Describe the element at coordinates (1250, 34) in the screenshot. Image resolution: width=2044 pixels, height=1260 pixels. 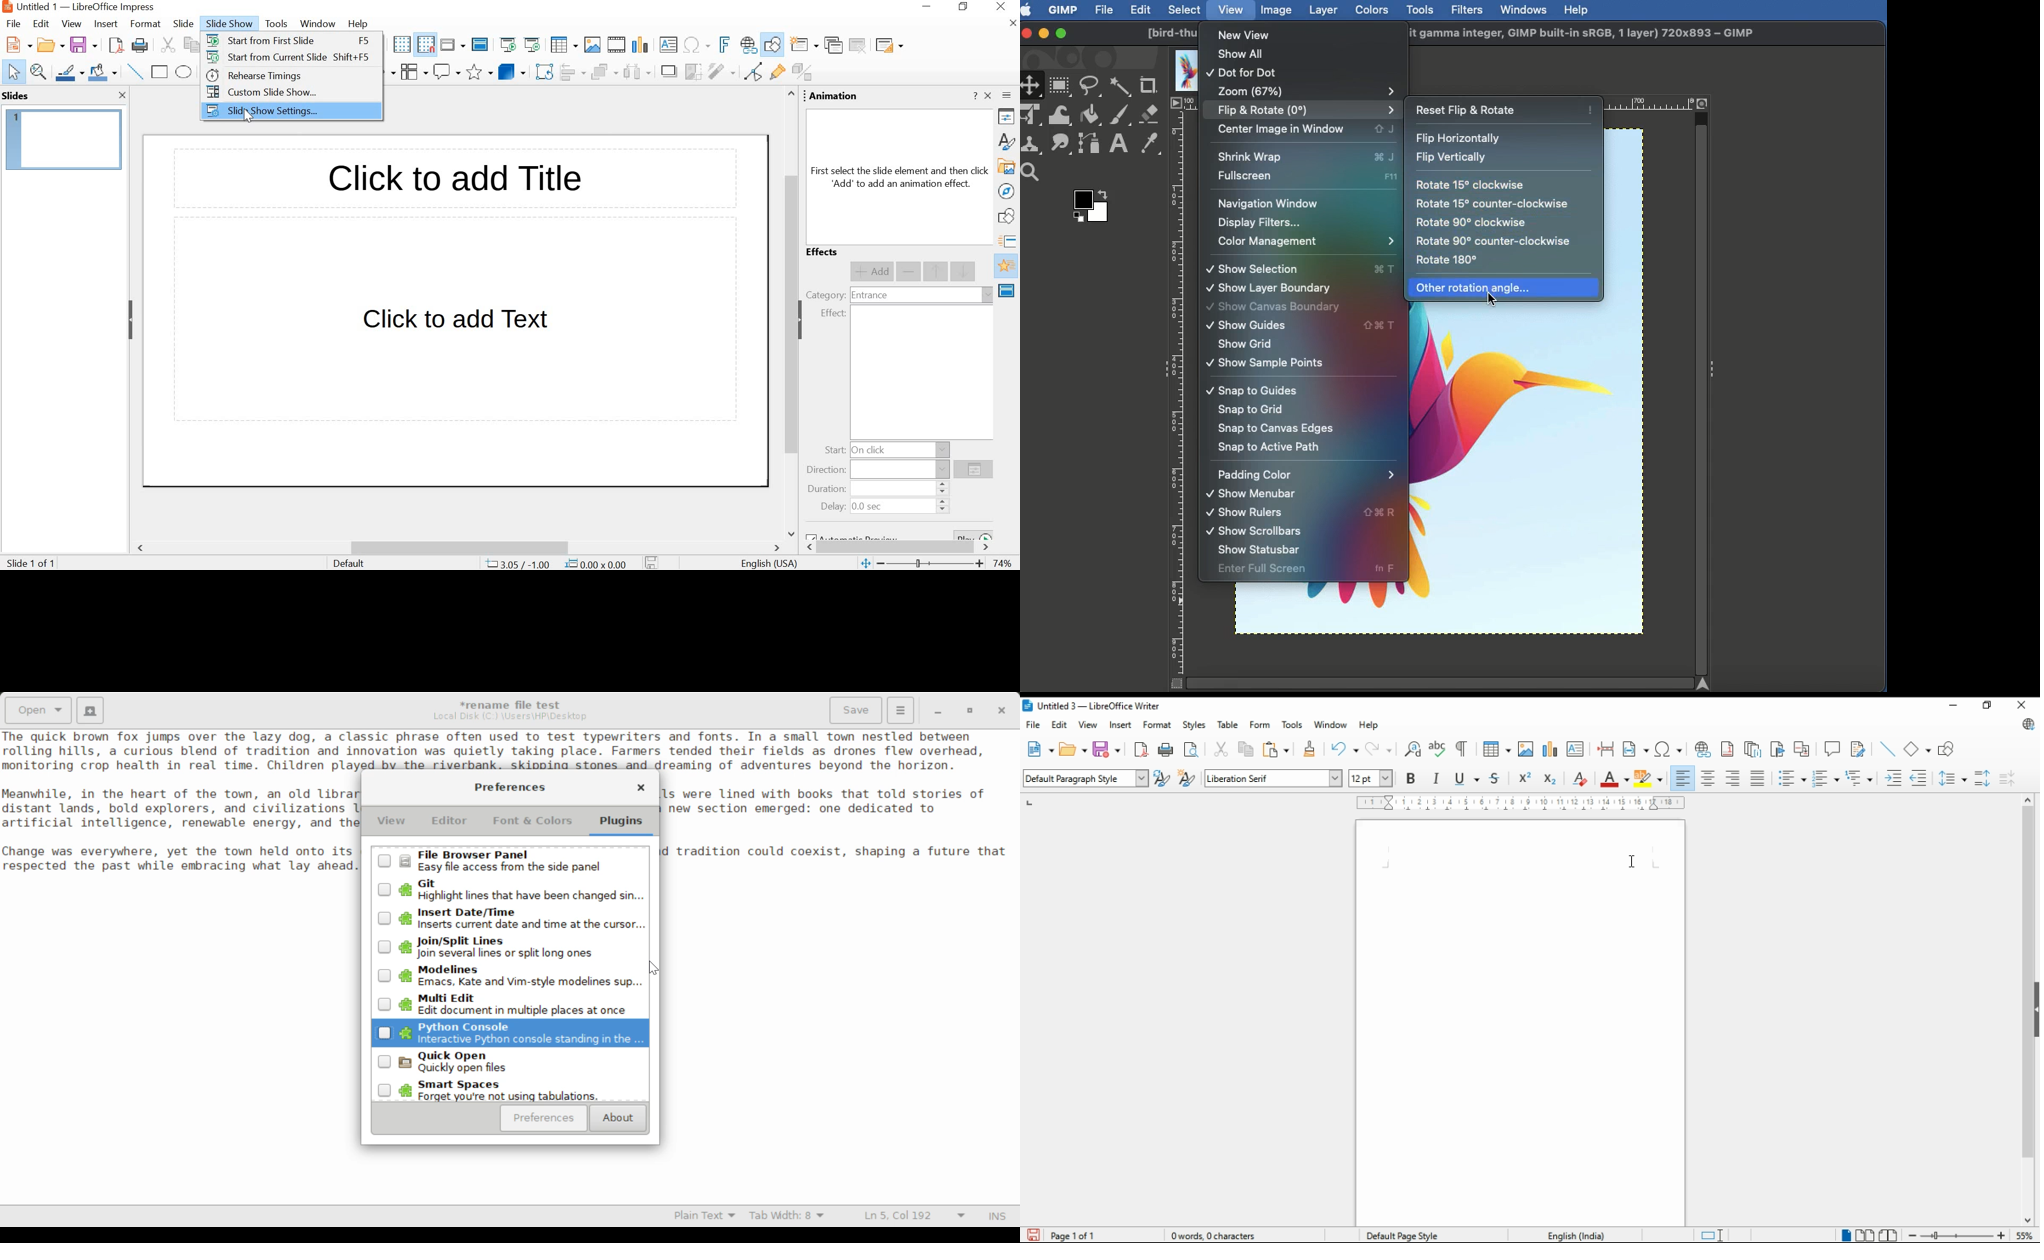
I see `New view` at that location.